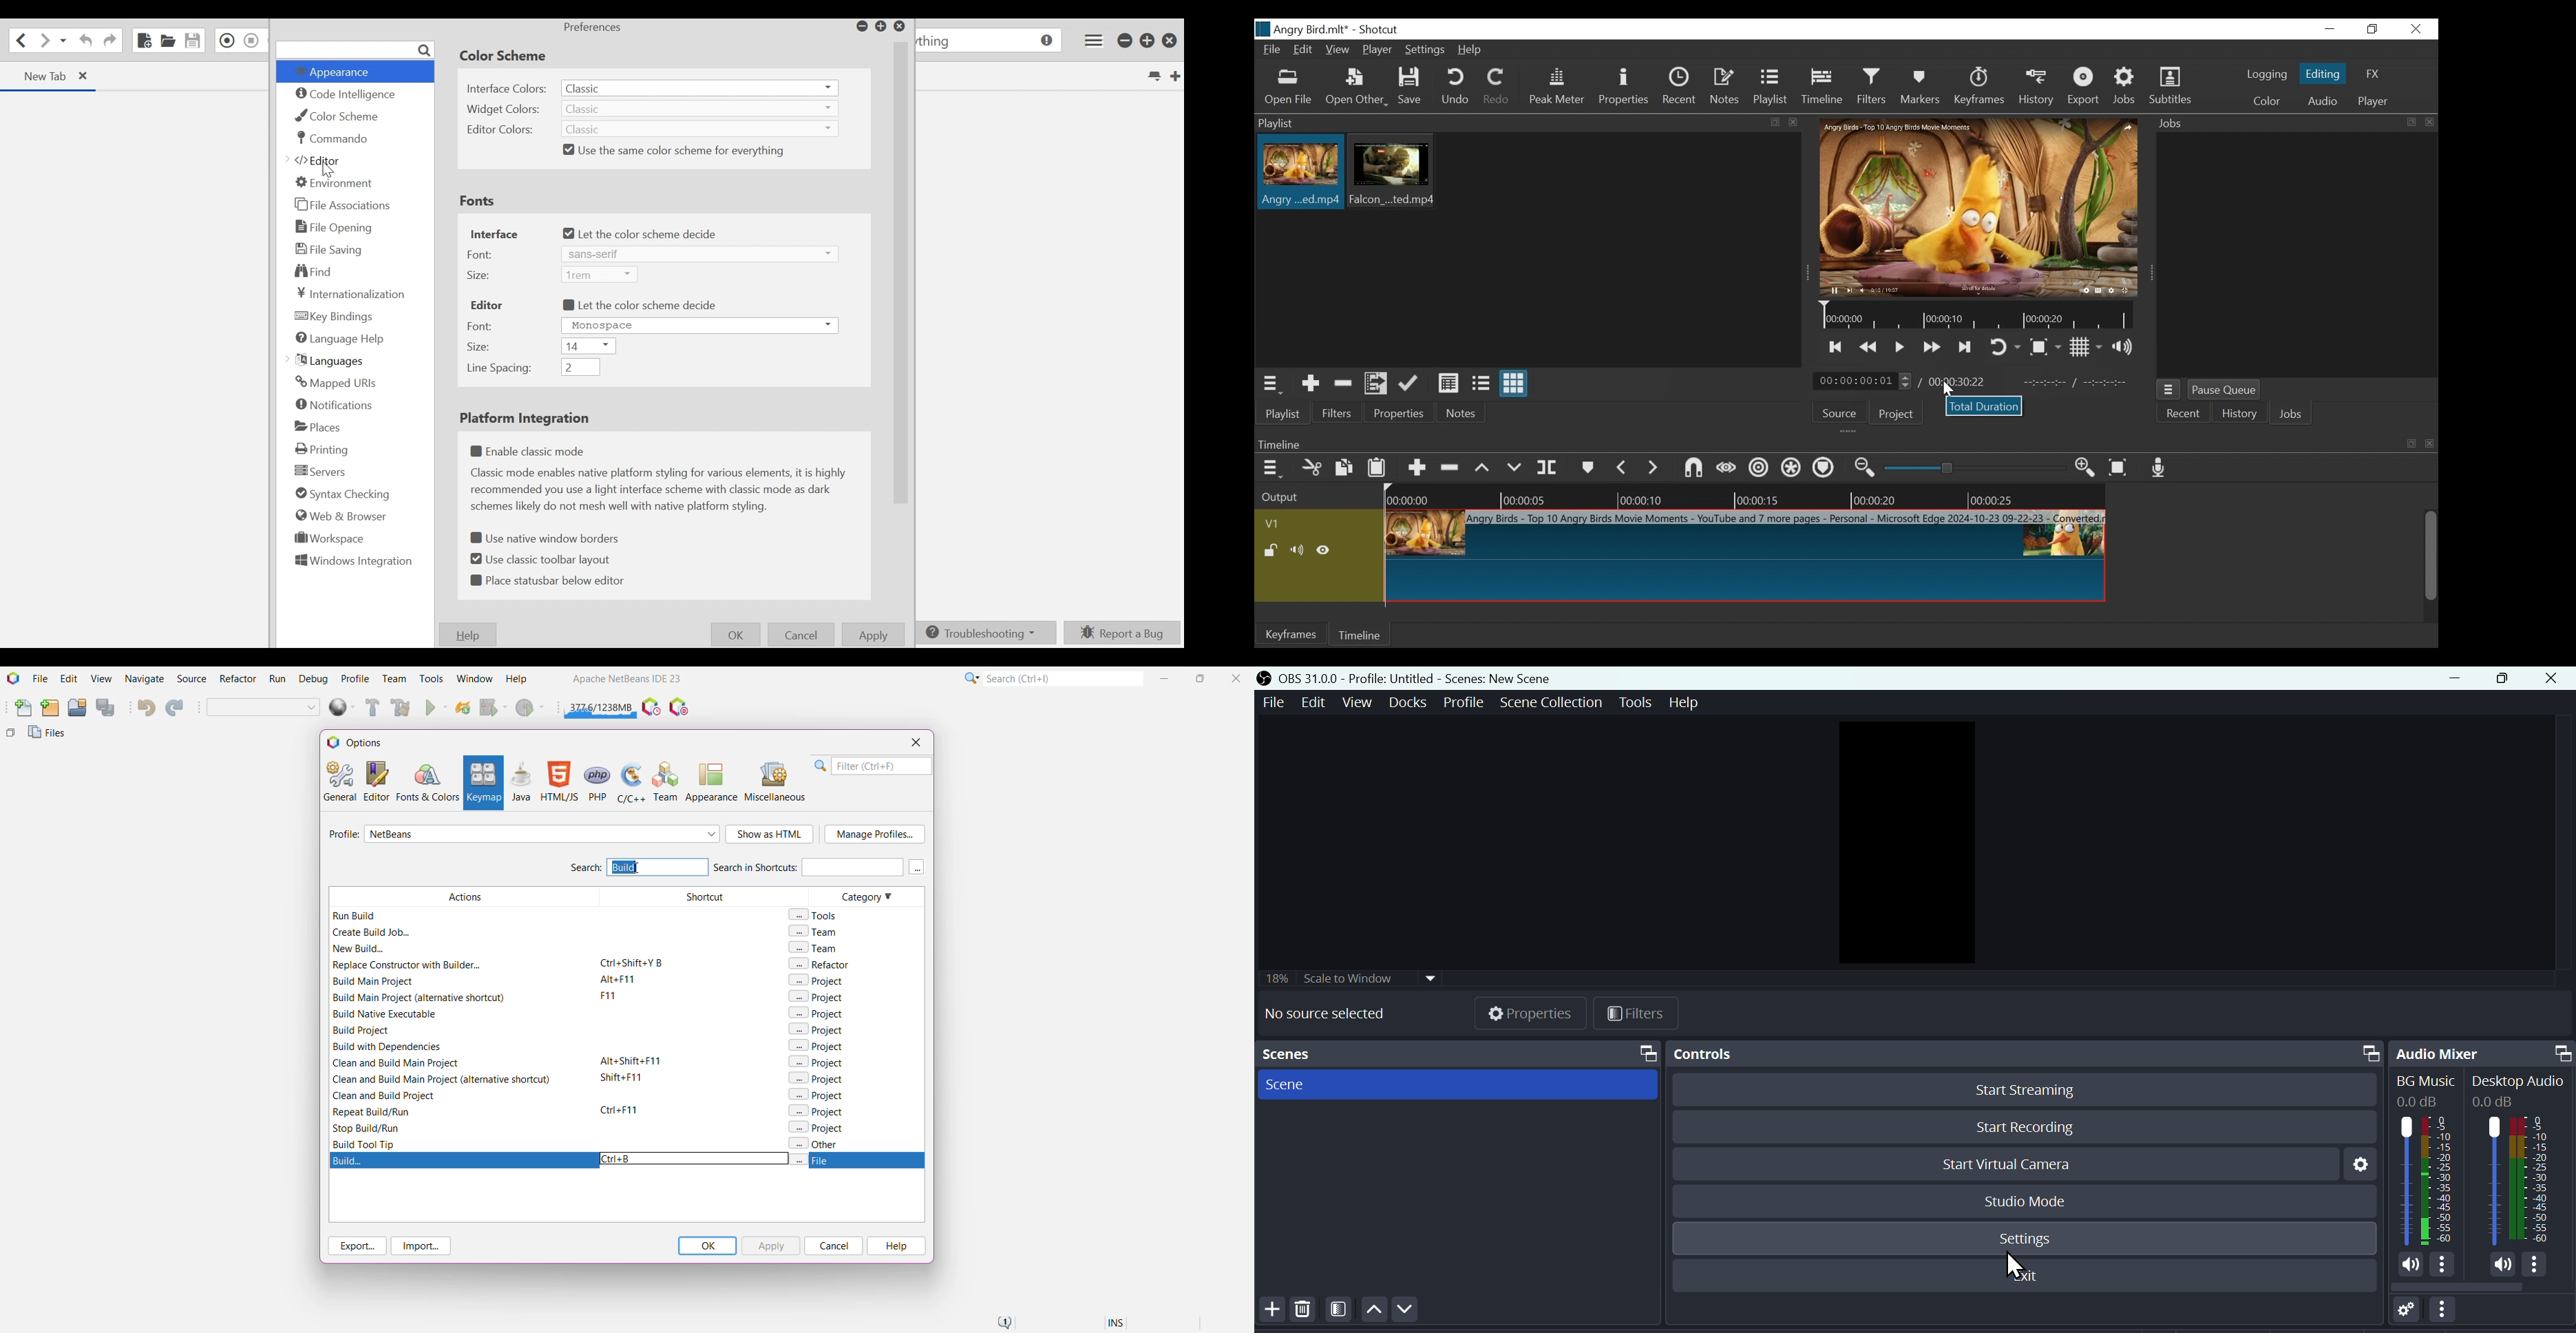 This screenshot has width=2576, height=1344. Describe the element at coordinates (1836, 347) in the screenshot. I see `Skip to the next point` at that location.